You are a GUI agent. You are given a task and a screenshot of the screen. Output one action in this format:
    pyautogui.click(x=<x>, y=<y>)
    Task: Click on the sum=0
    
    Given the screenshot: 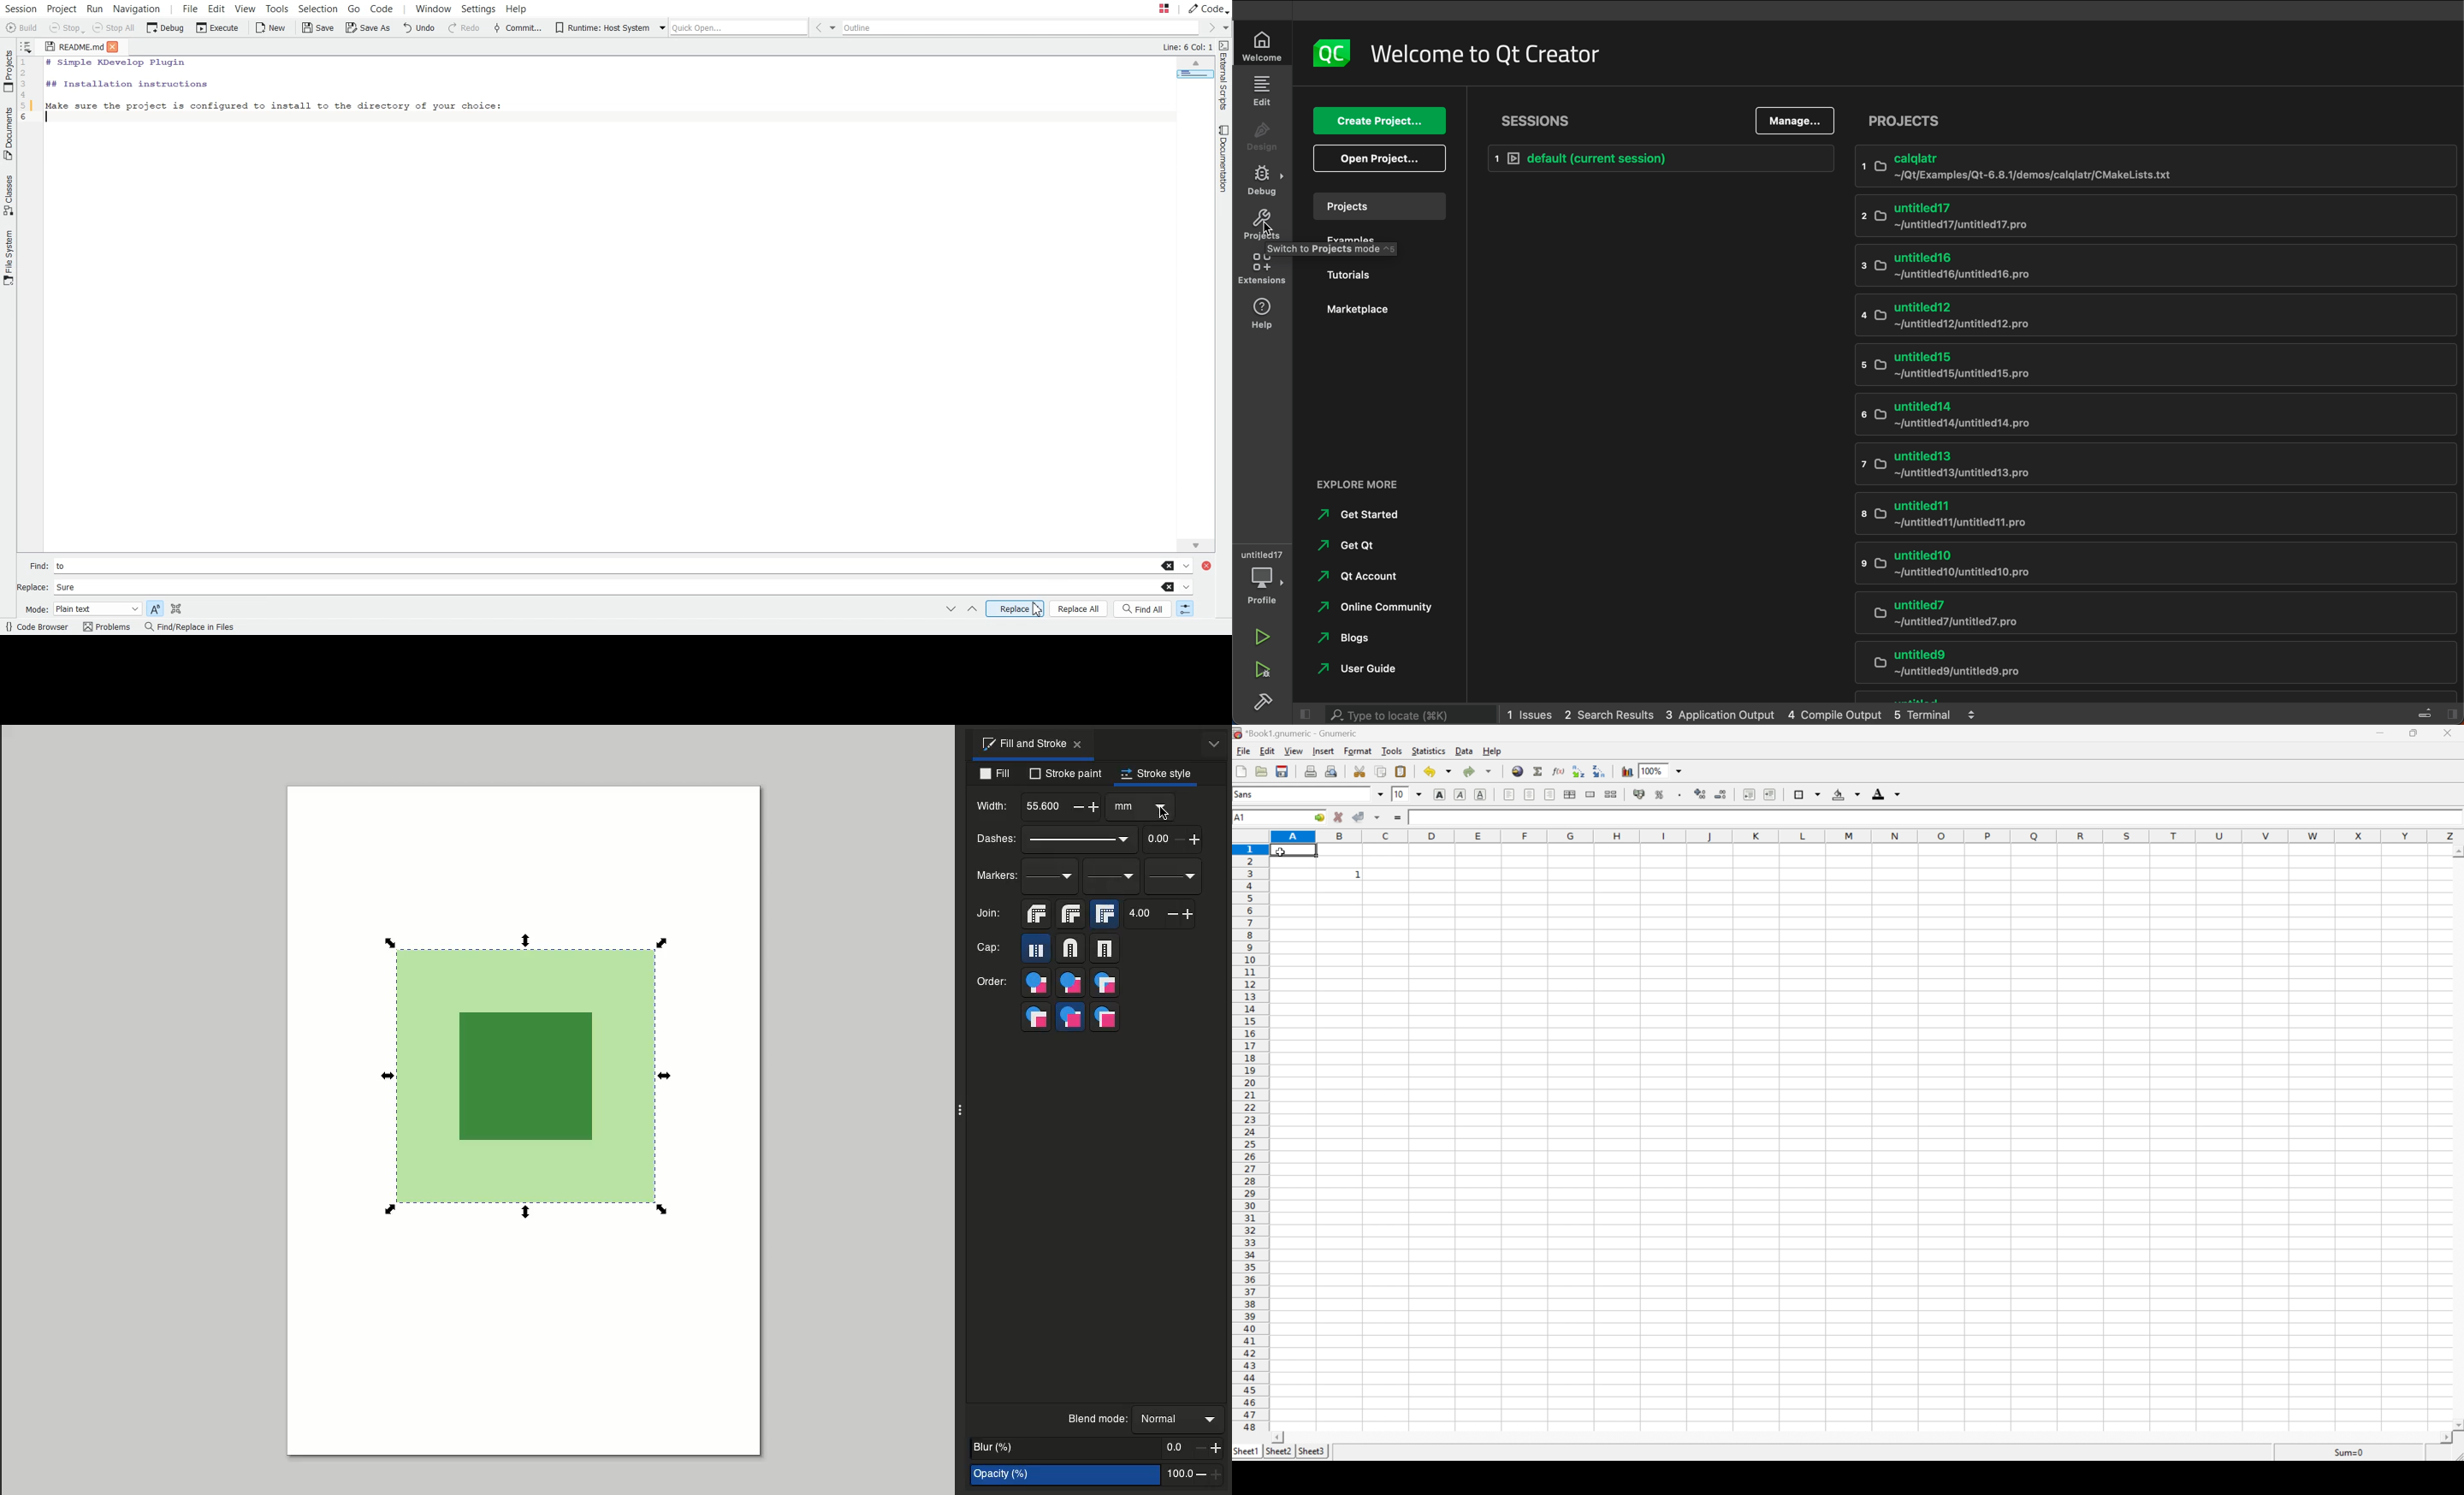 What is the action you would take?
    pyautogui.click(x=2352, y=1455)
    